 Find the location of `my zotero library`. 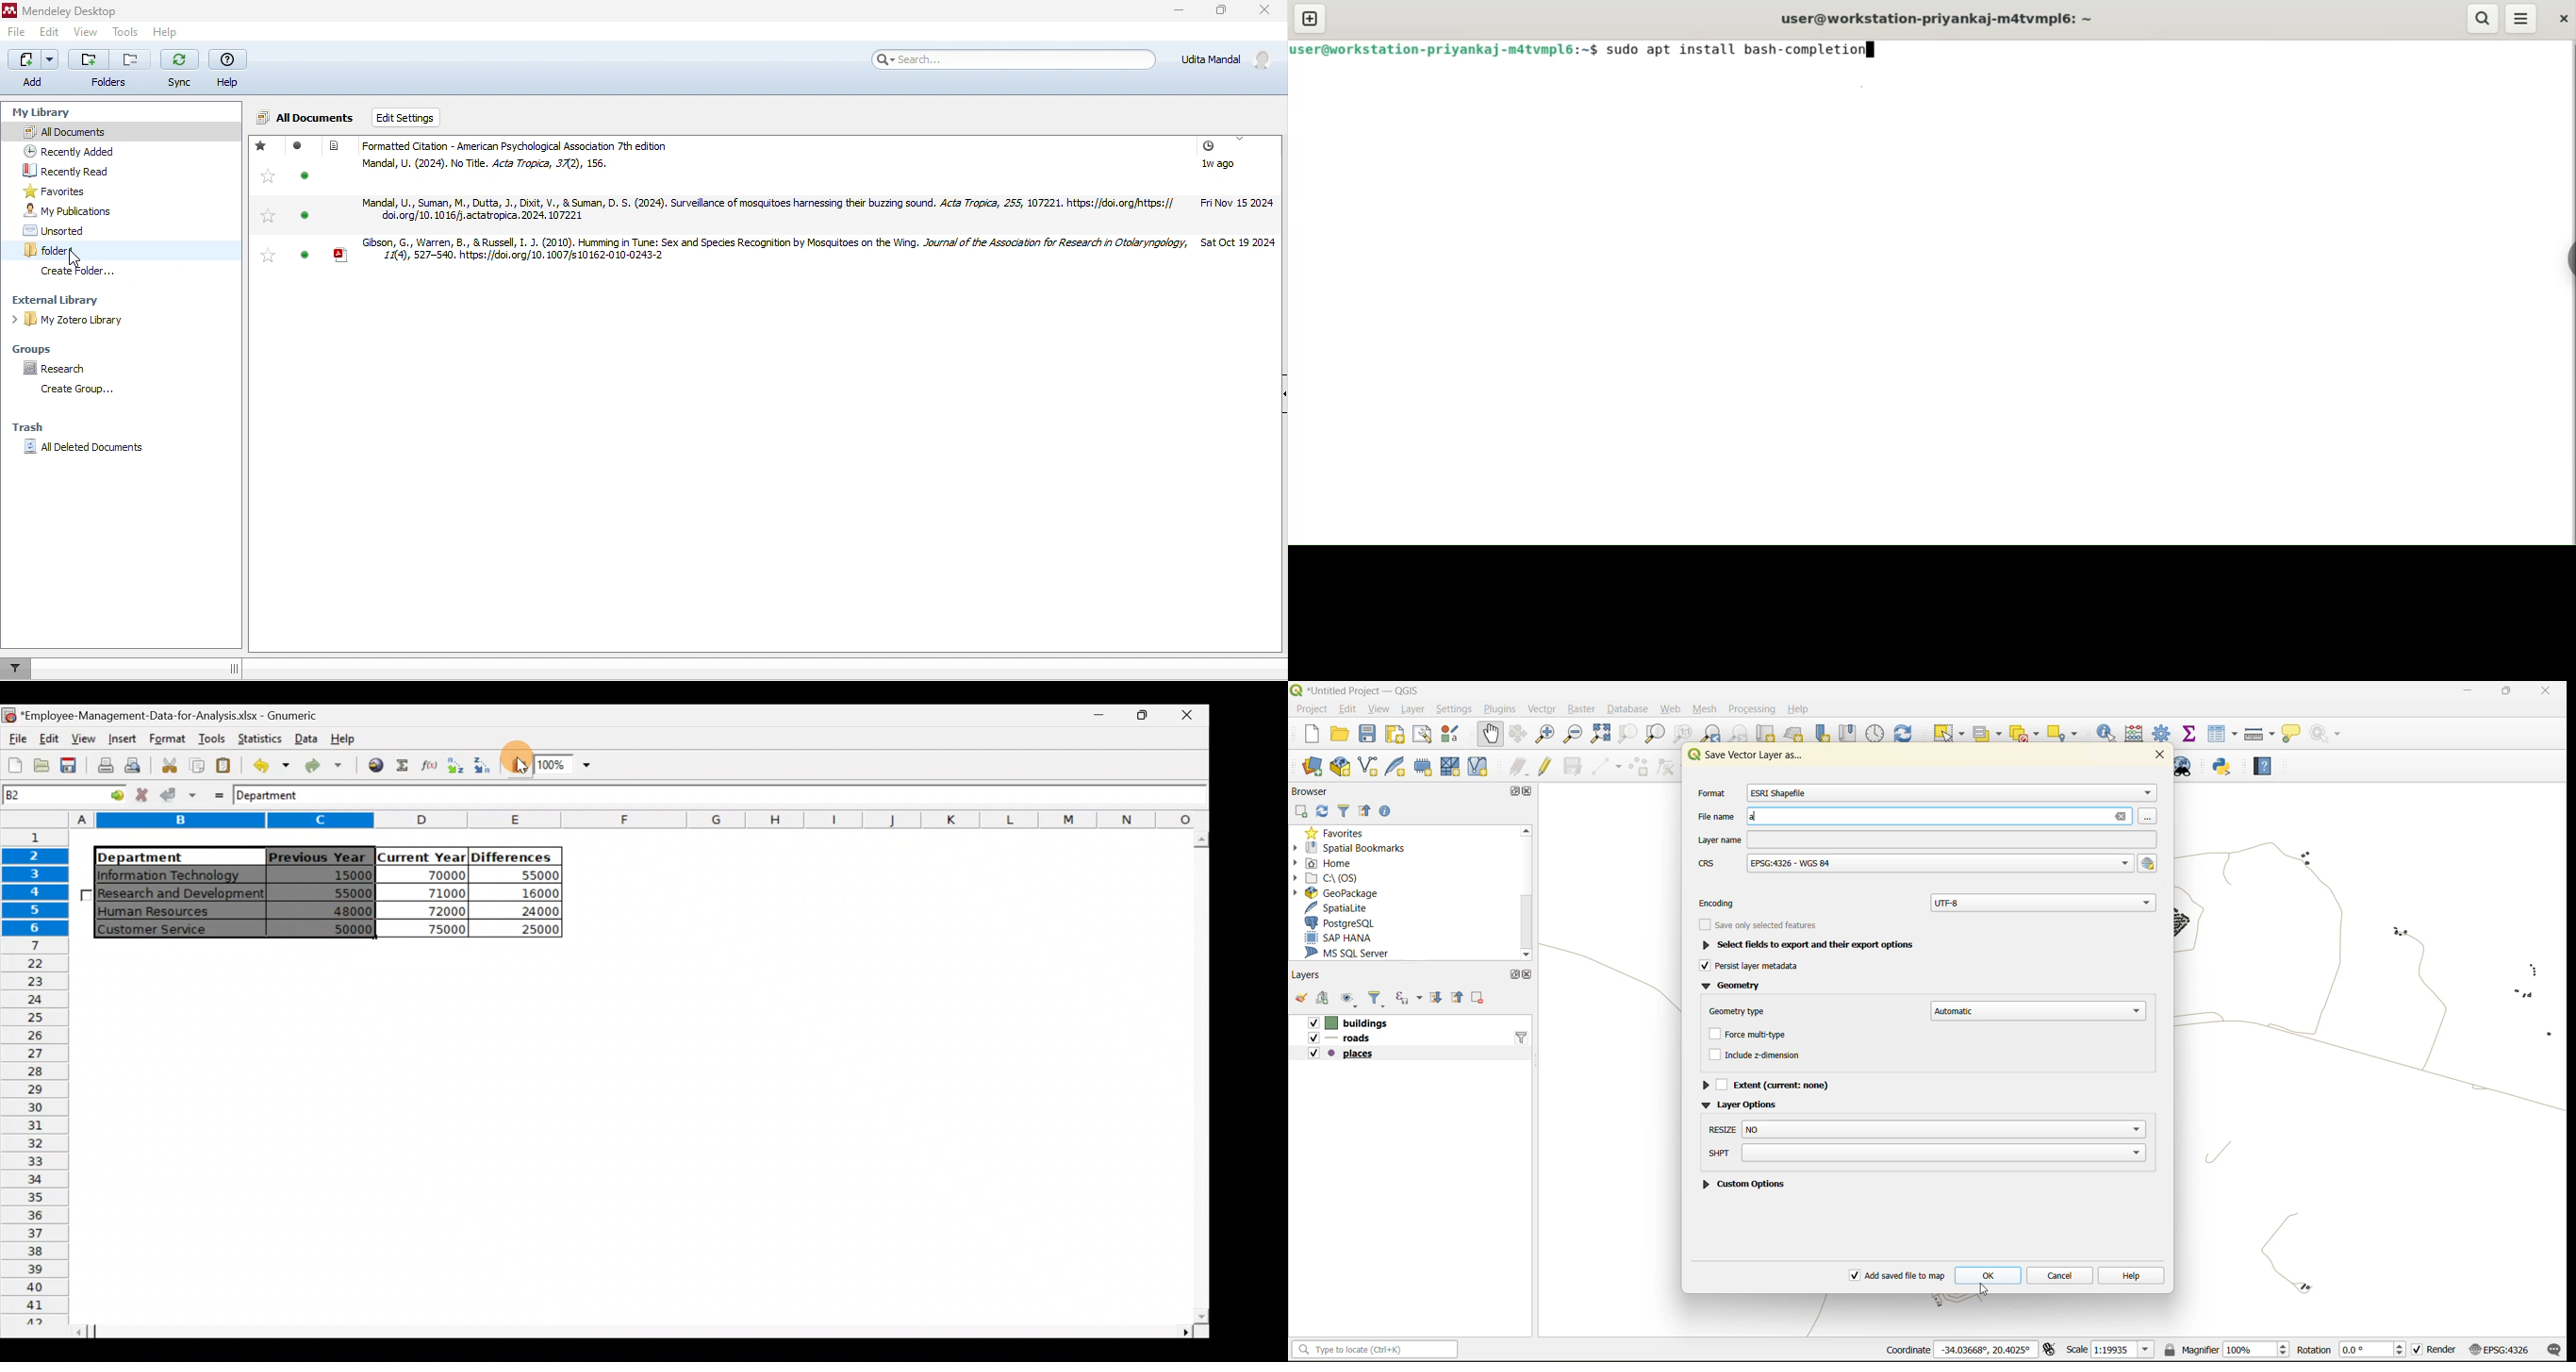

my zotero library is located at coordinates (74, 319).